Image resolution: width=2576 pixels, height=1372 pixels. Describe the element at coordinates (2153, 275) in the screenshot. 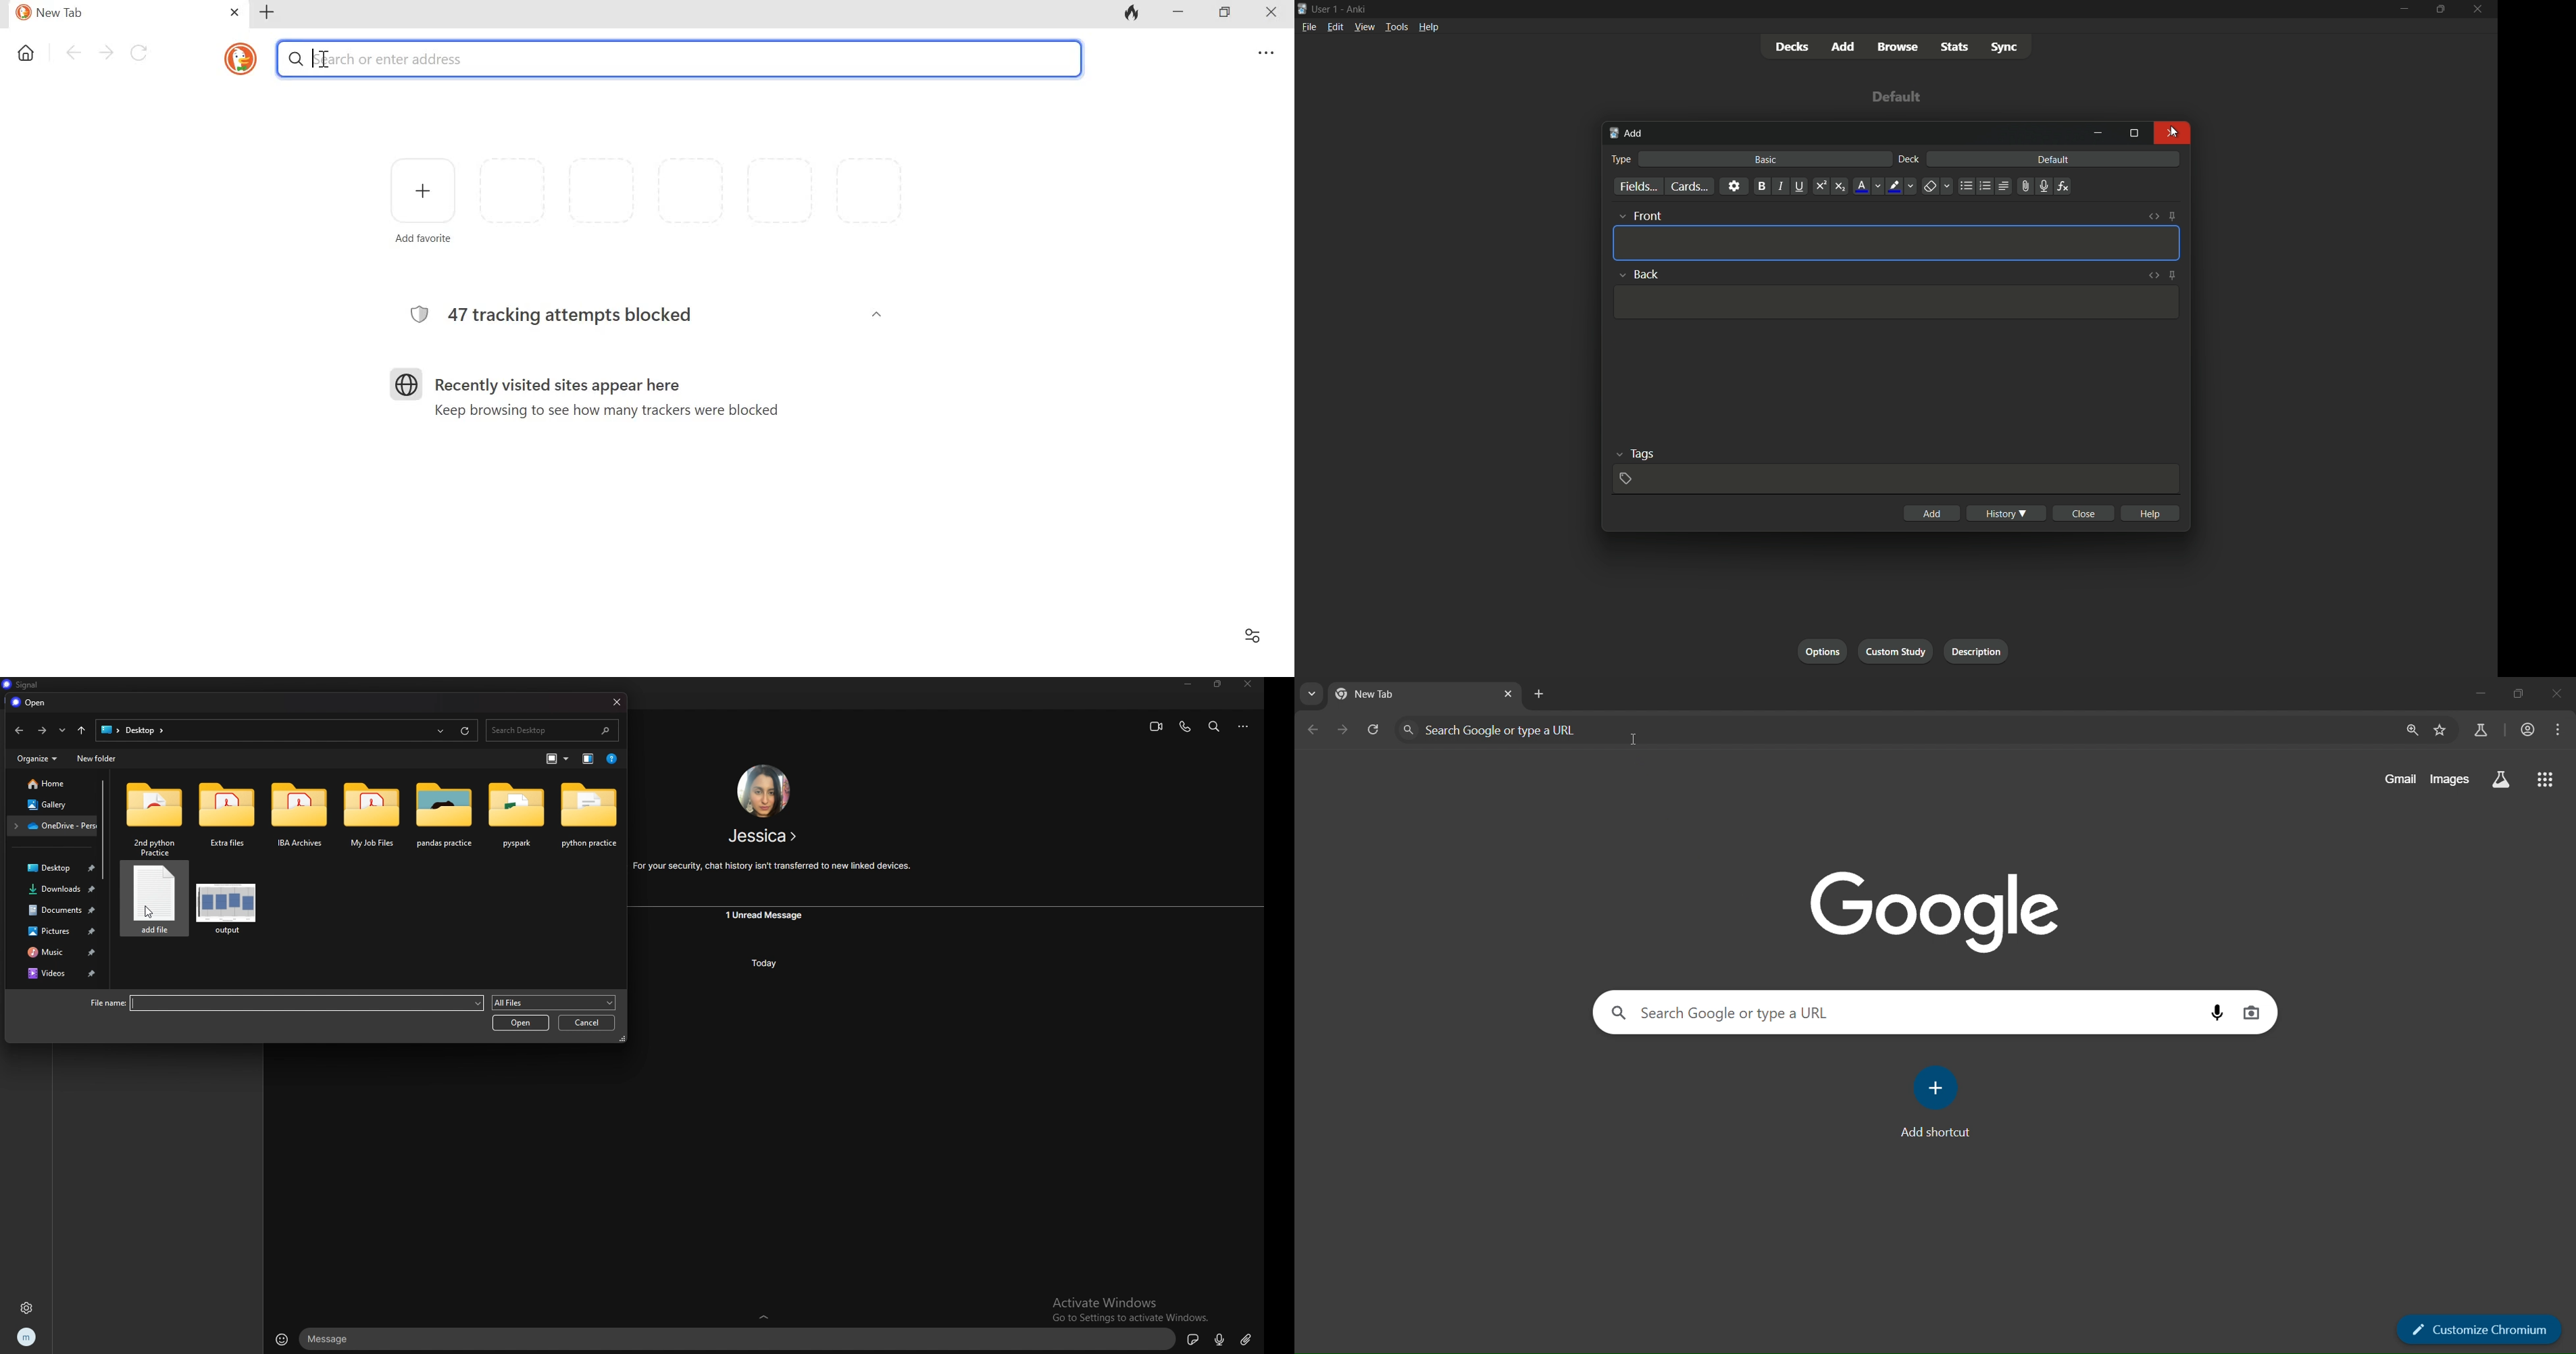

I see `toggle html editor` at that location.